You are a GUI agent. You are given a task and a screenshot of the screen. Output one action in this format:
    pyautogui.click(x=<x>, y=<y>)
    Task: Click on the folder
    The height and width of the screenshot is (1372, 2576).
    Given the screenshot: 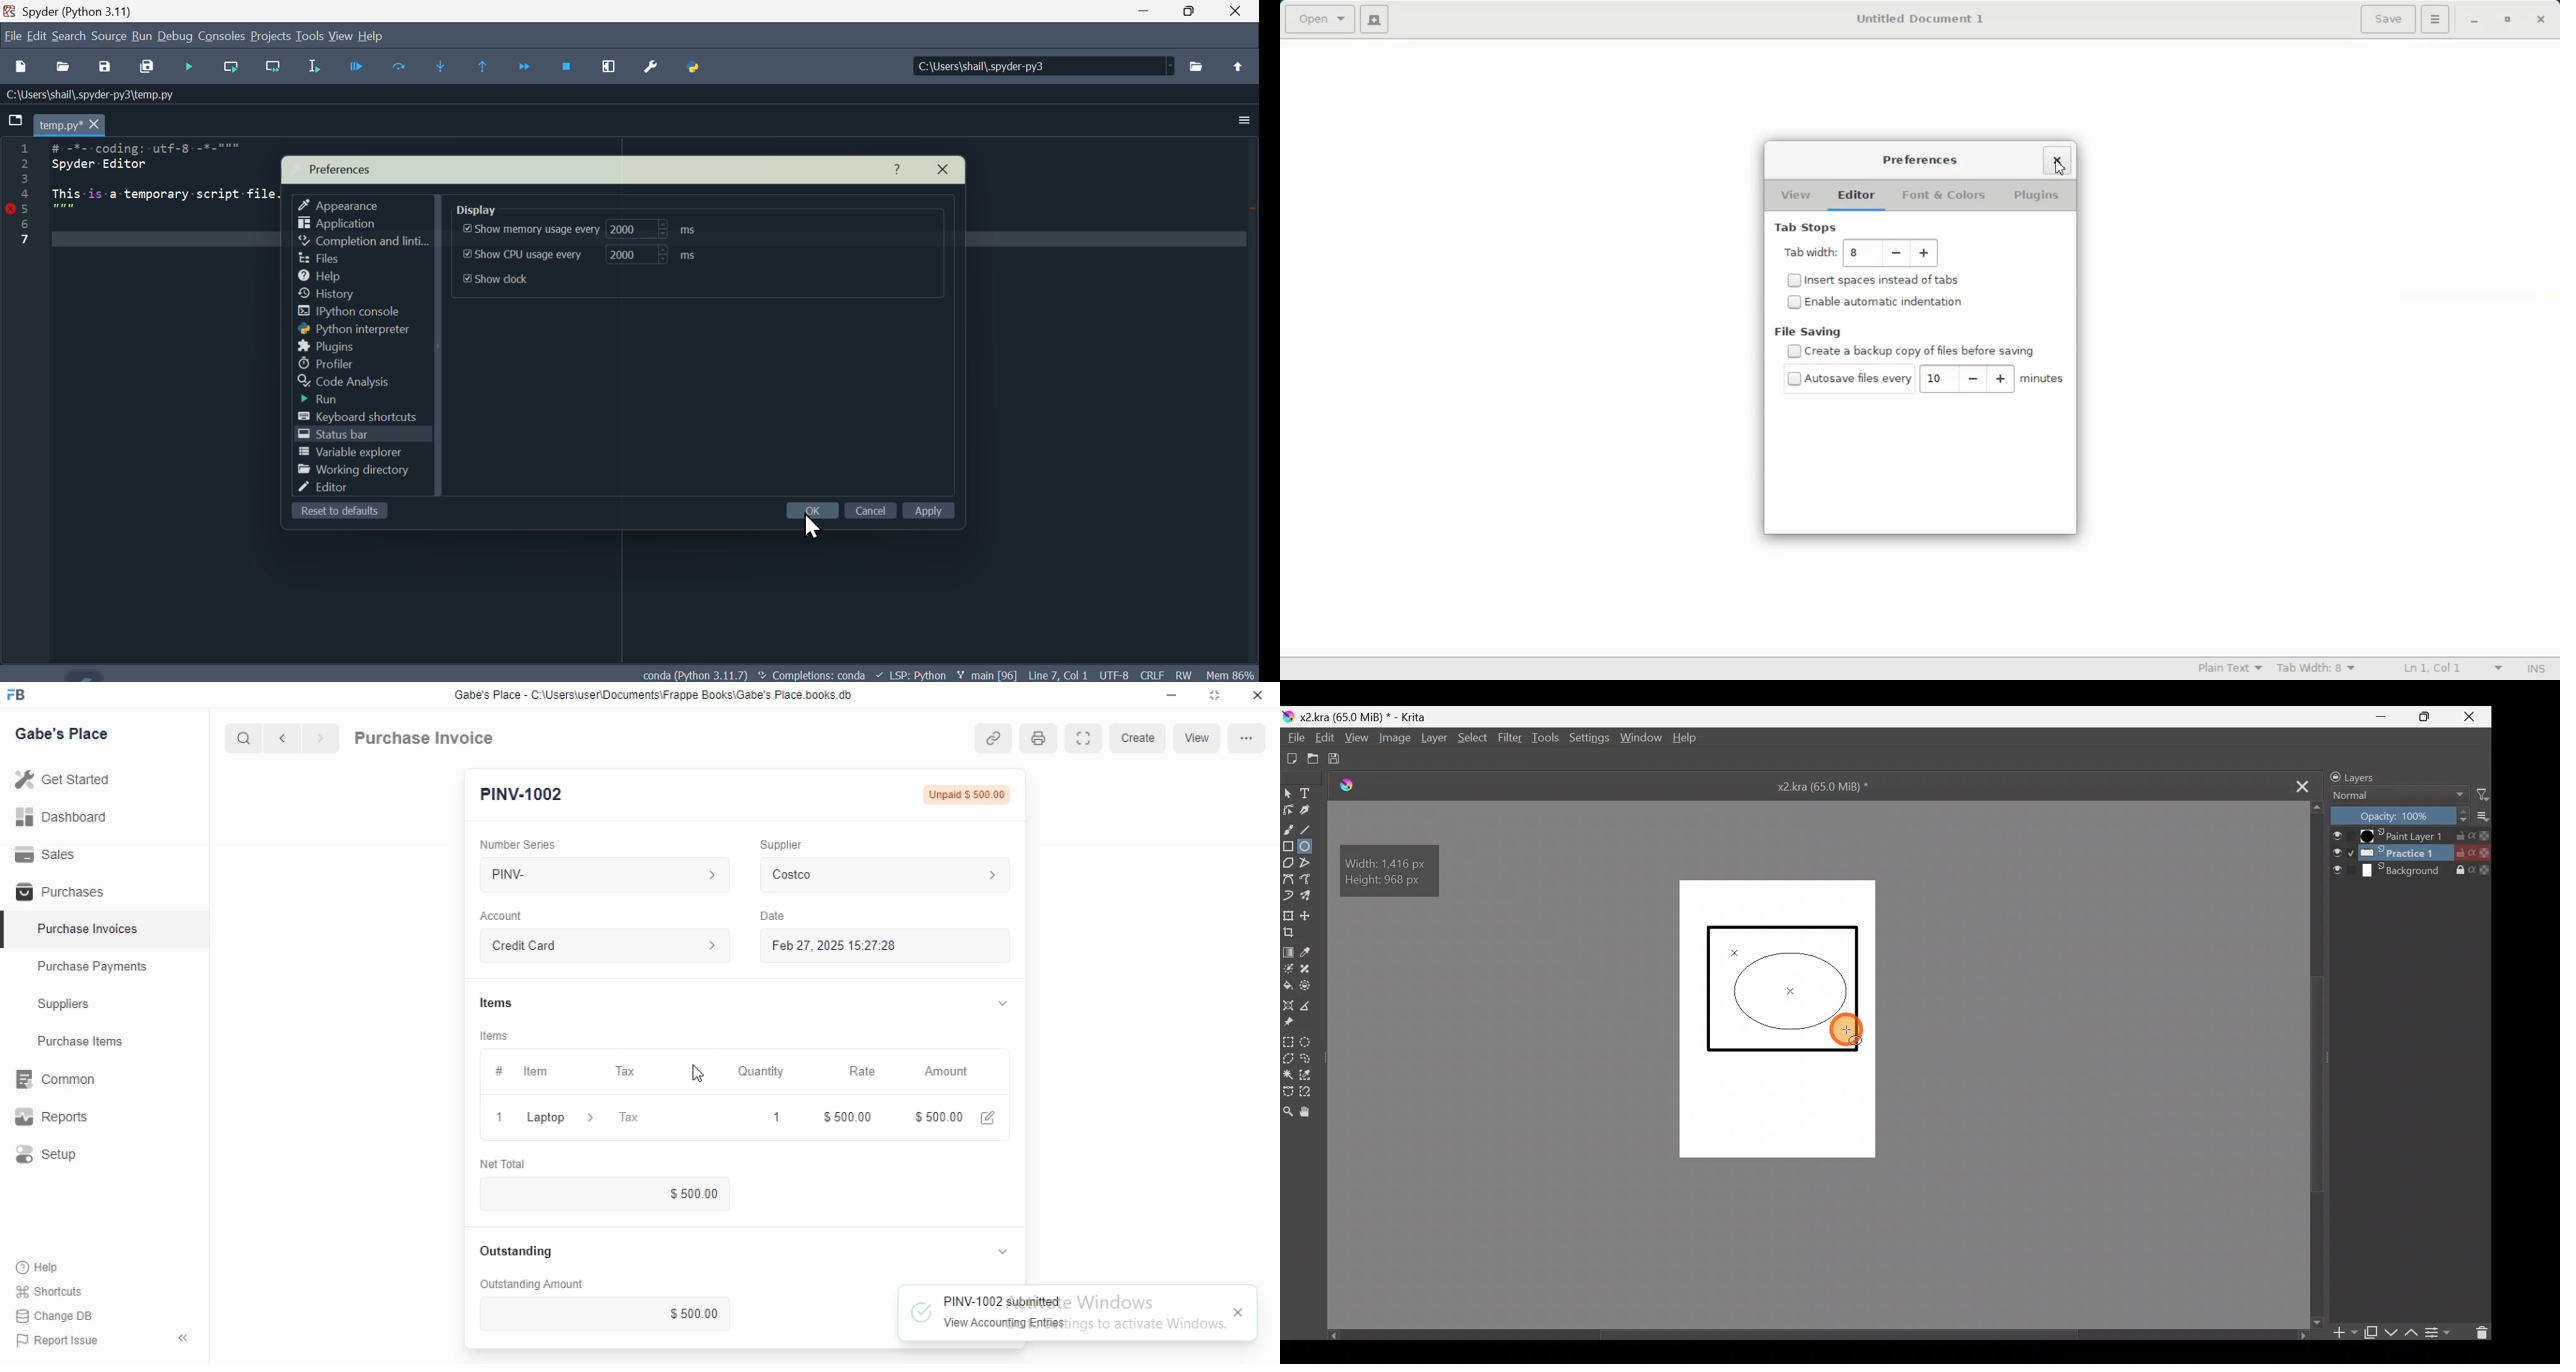 What is the action you would take?
    pyautogui.click(x=14, y=123)
    